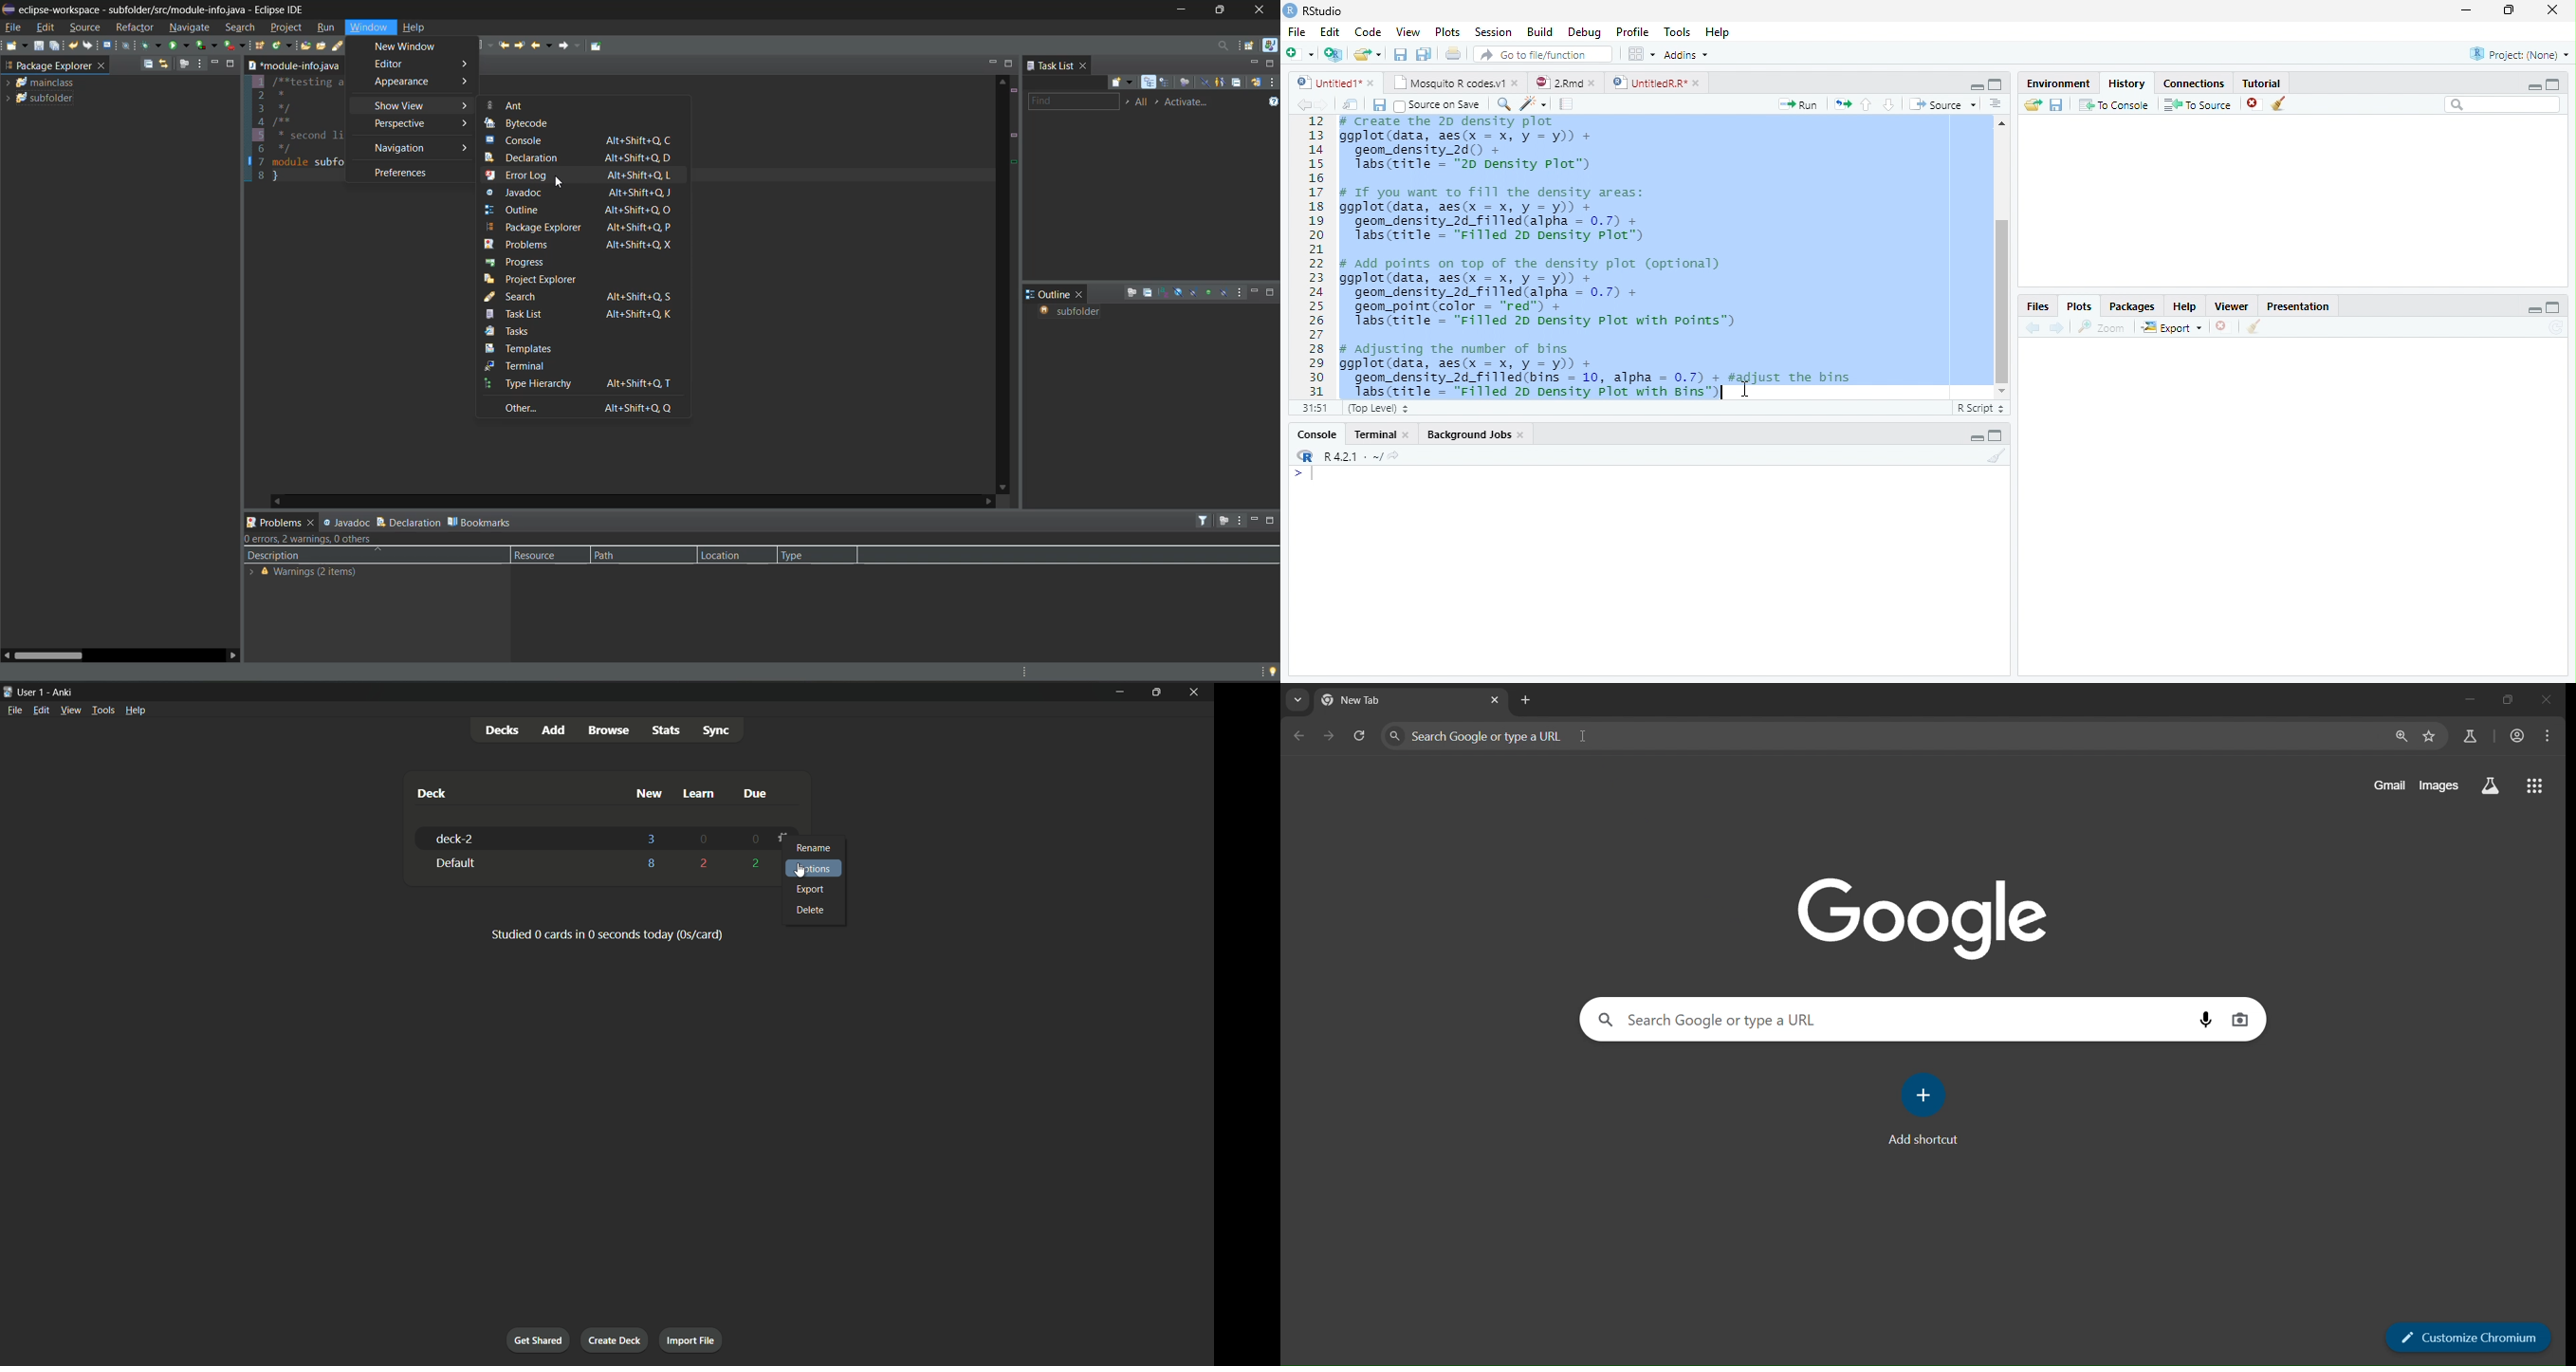 The image size is (2576, 1372). What do you see at coordinates (1347, 456) in the screenshot?
I see `R421 - ~/` at bounding box center [1347, 456].